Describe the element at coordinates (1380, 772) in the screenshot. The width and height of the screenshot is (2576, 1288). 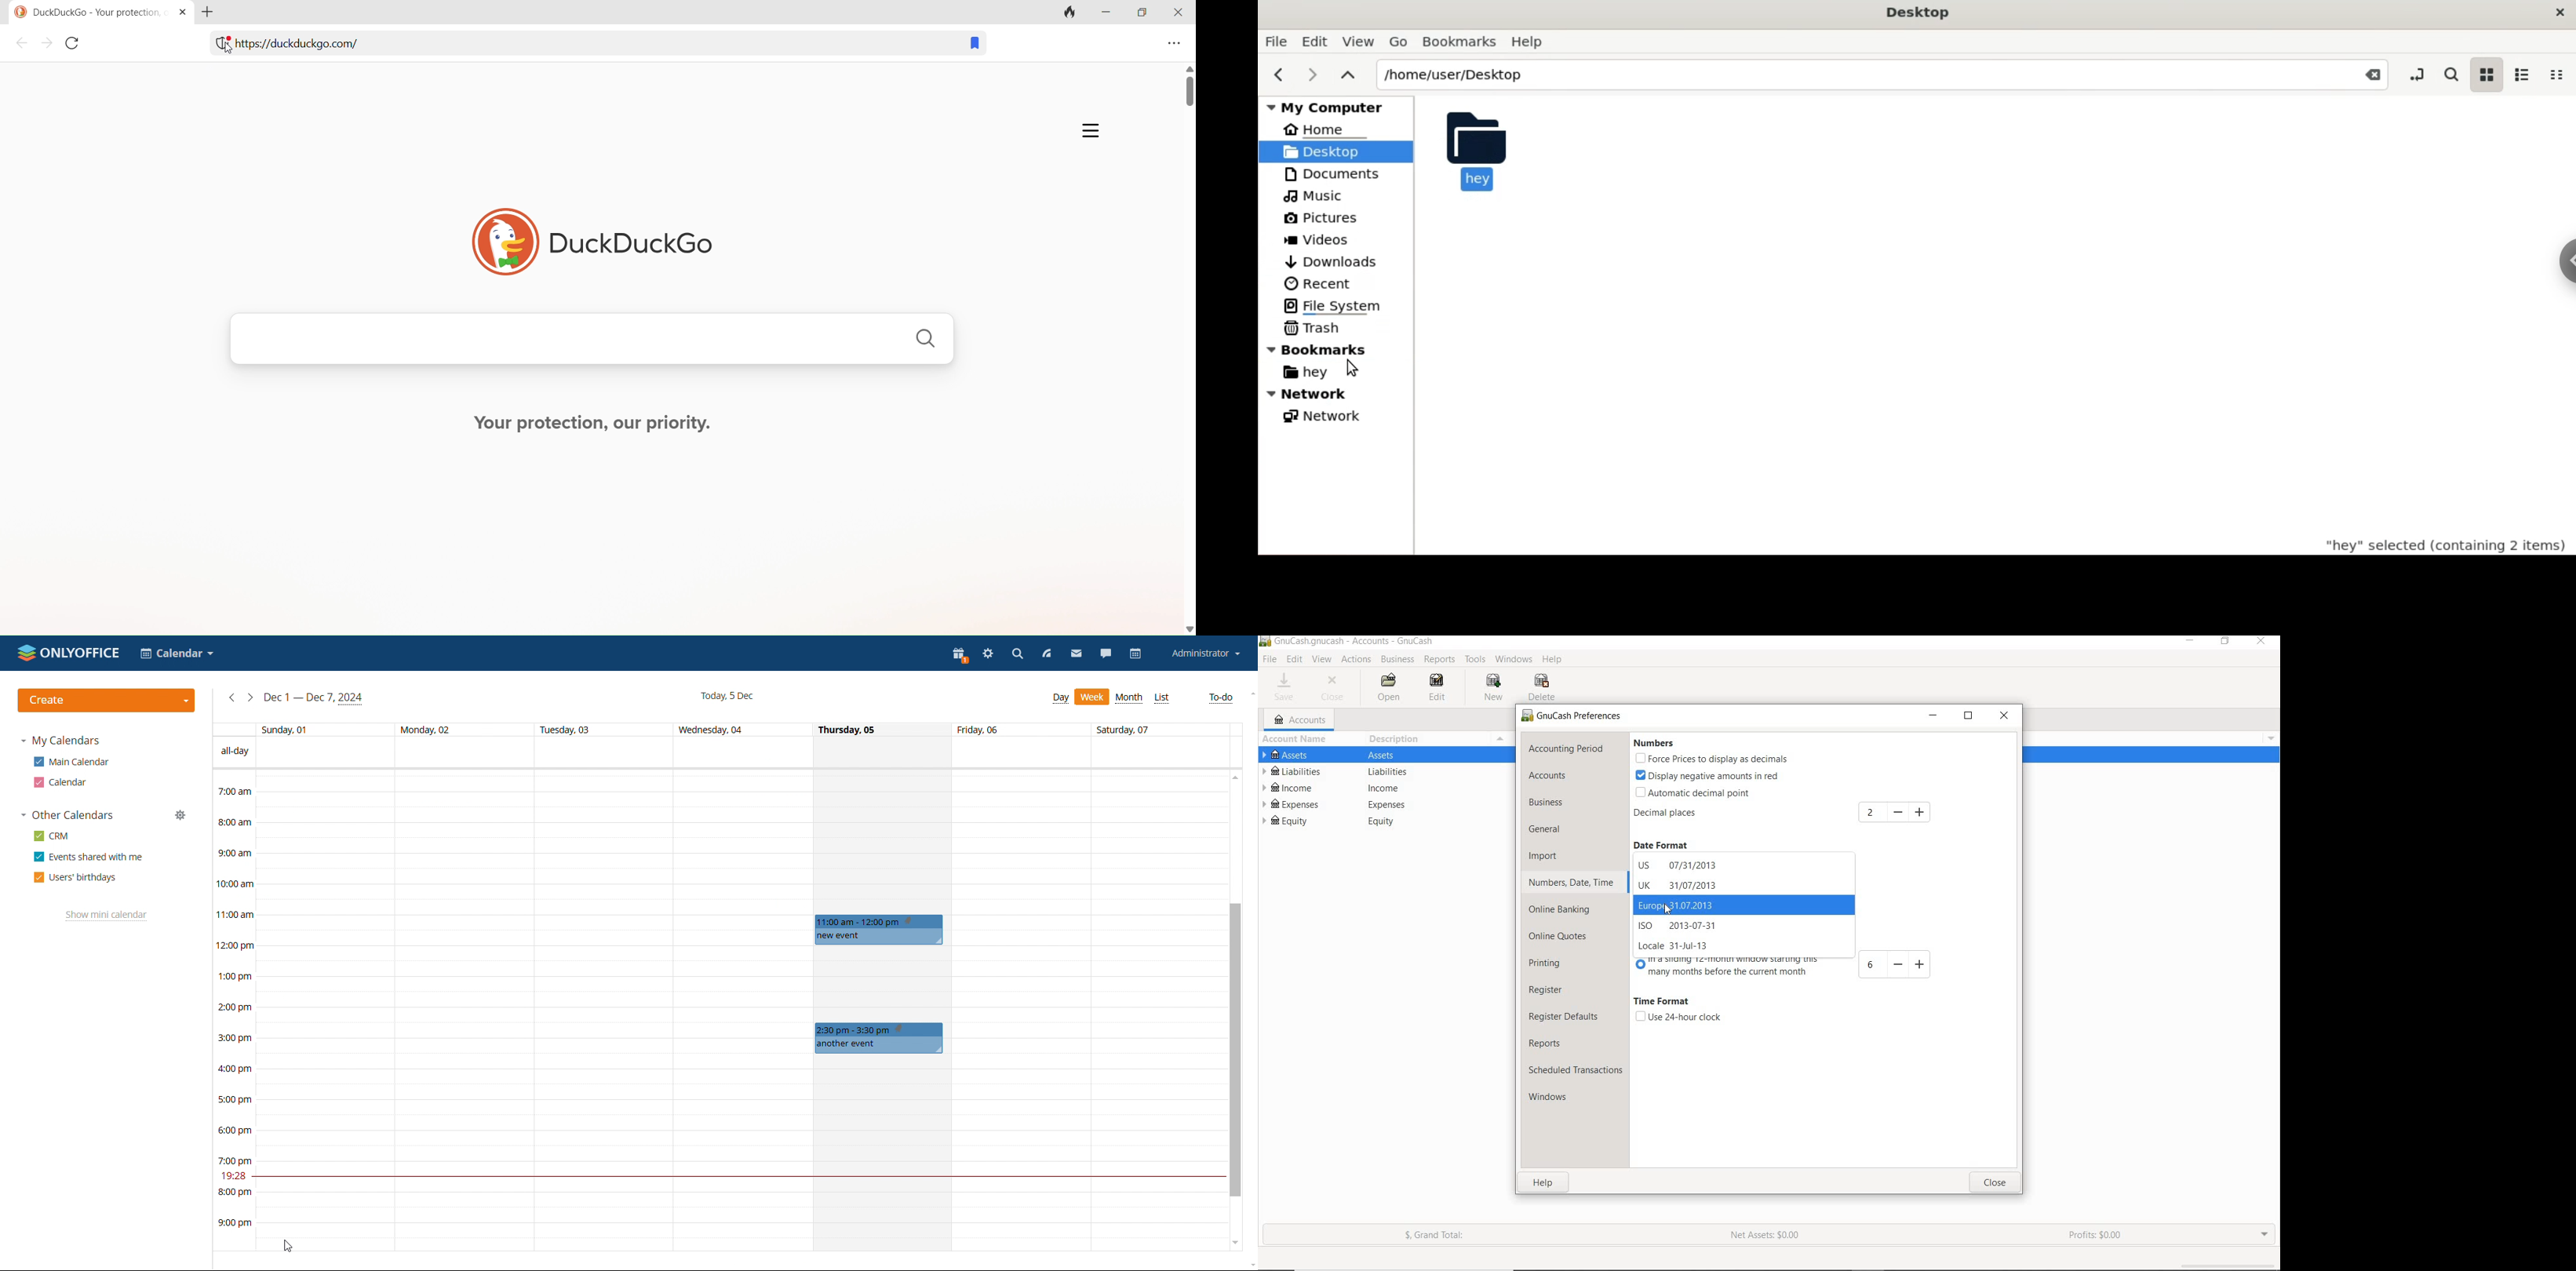
I see `LIABILITIES` at that location.